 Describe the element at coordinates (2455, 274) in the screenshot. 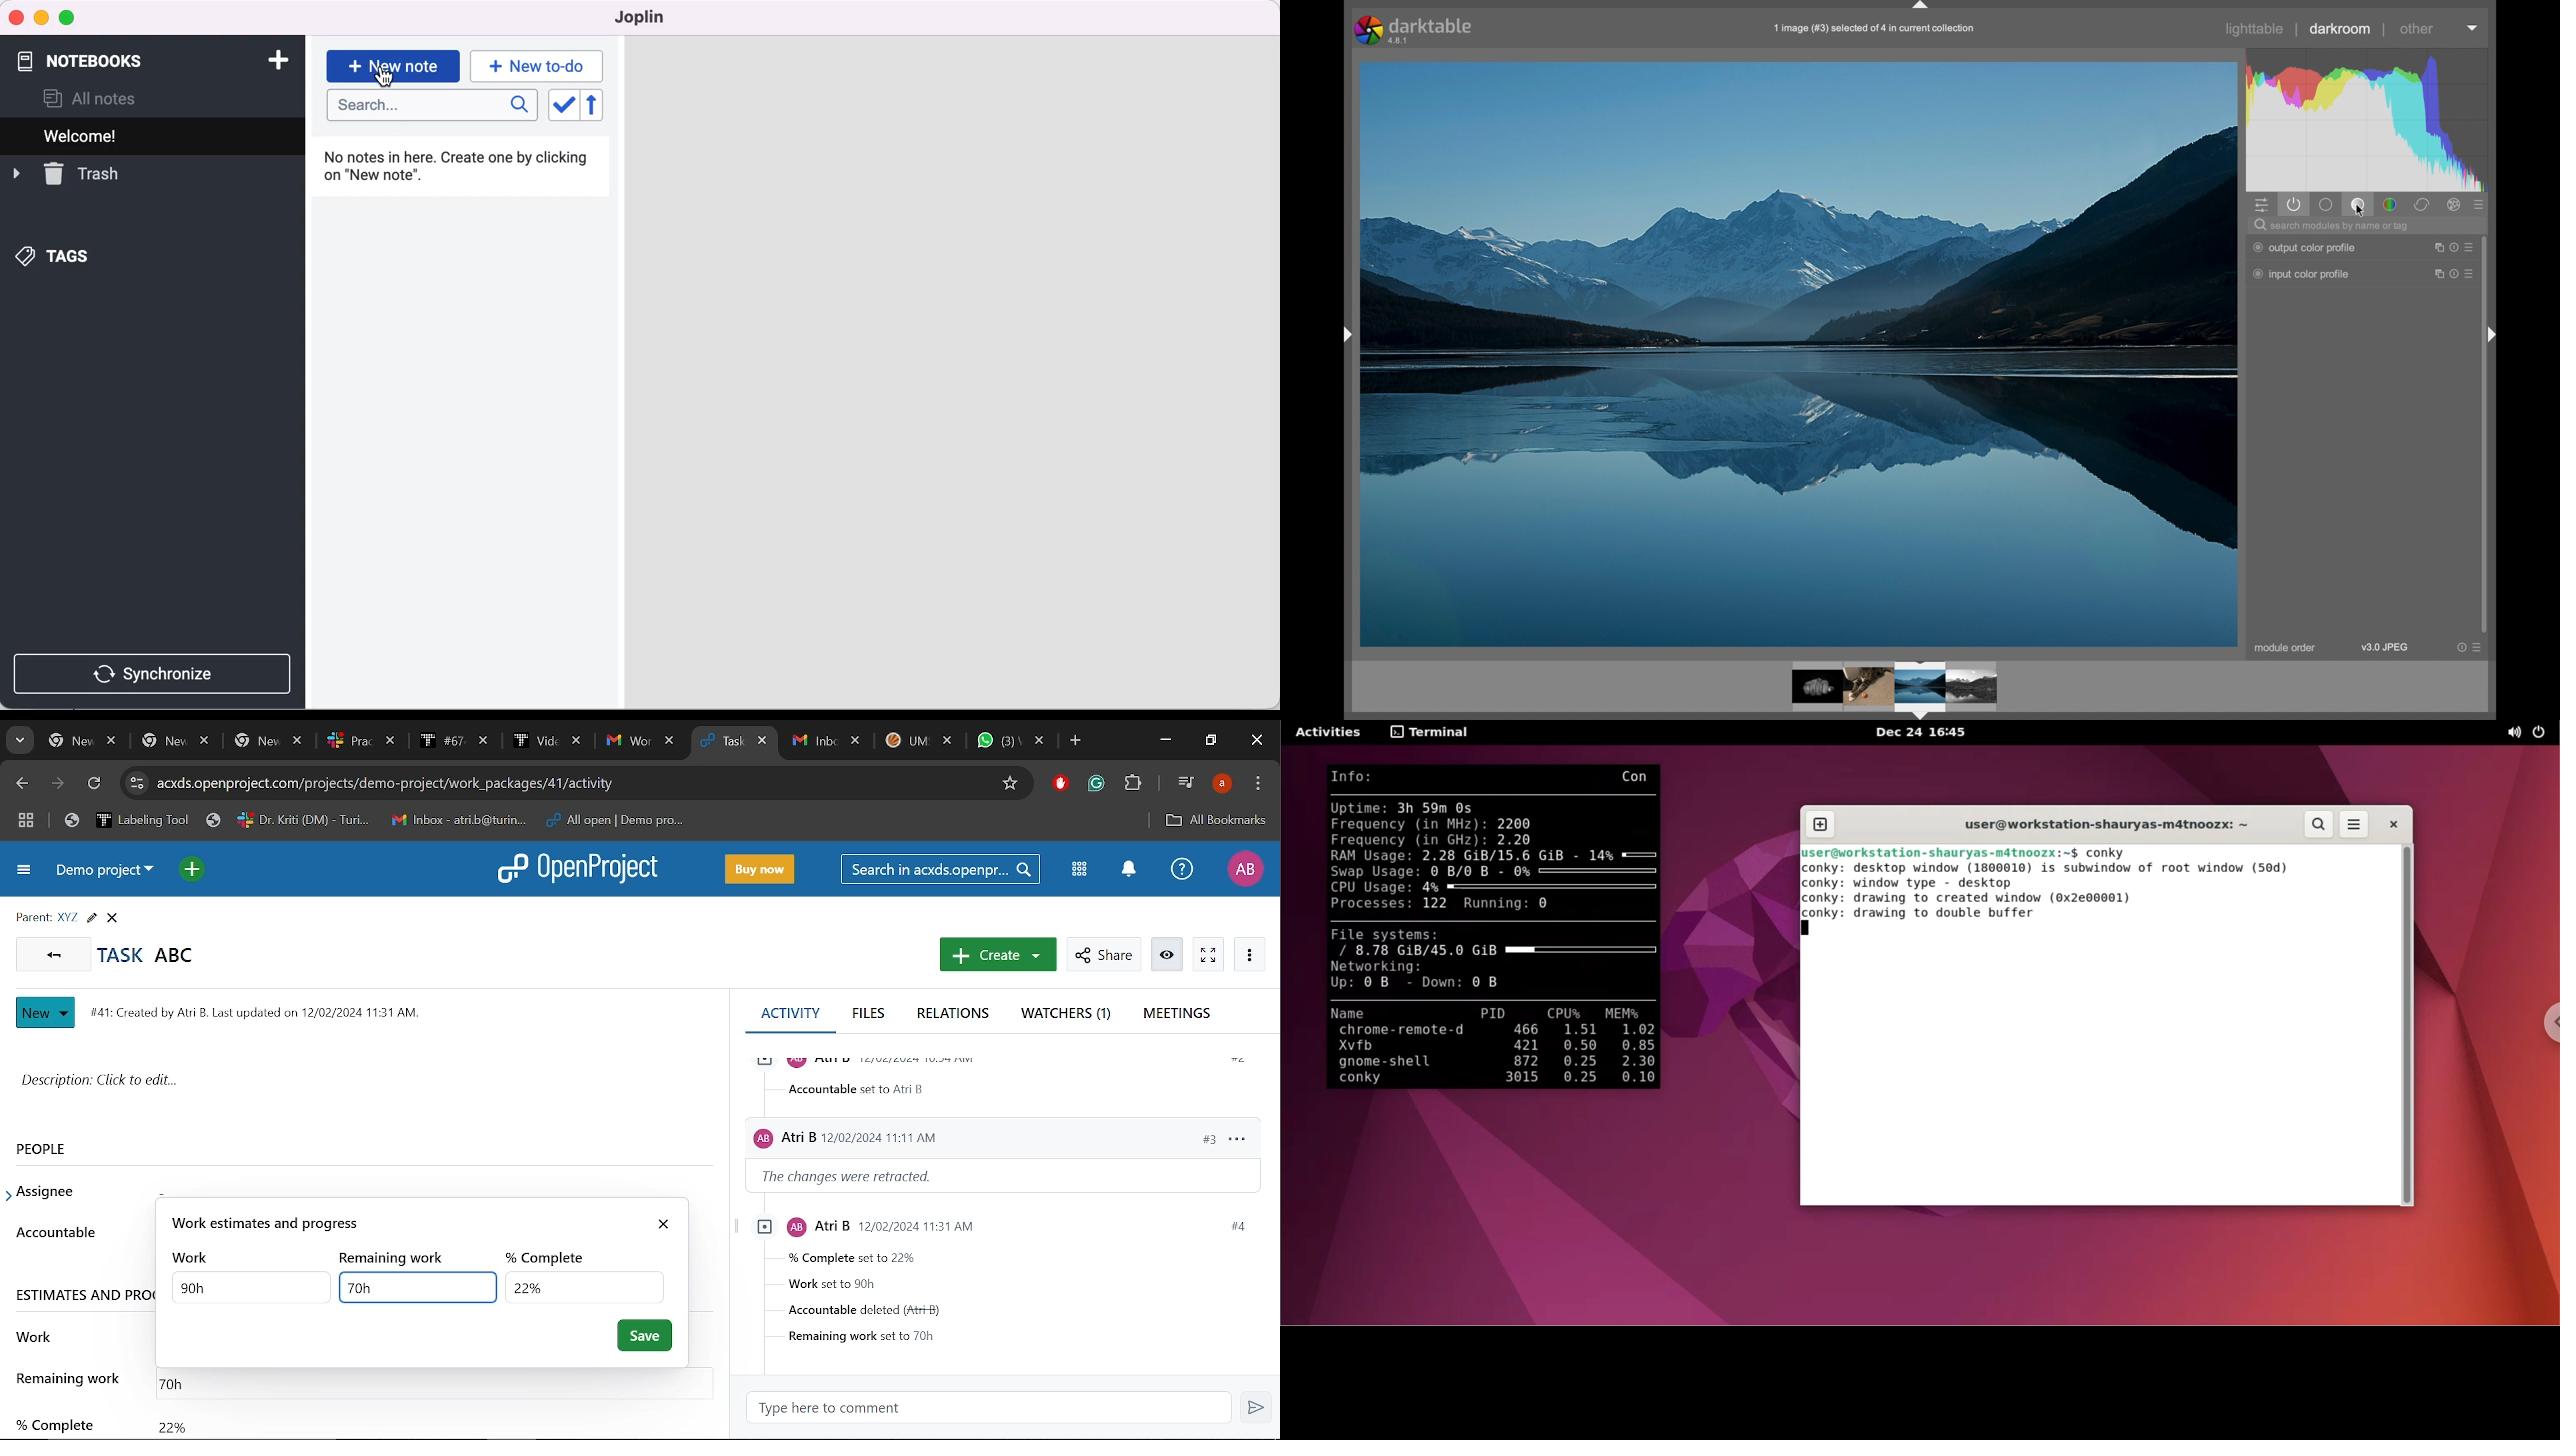

I see `more options` at that location.